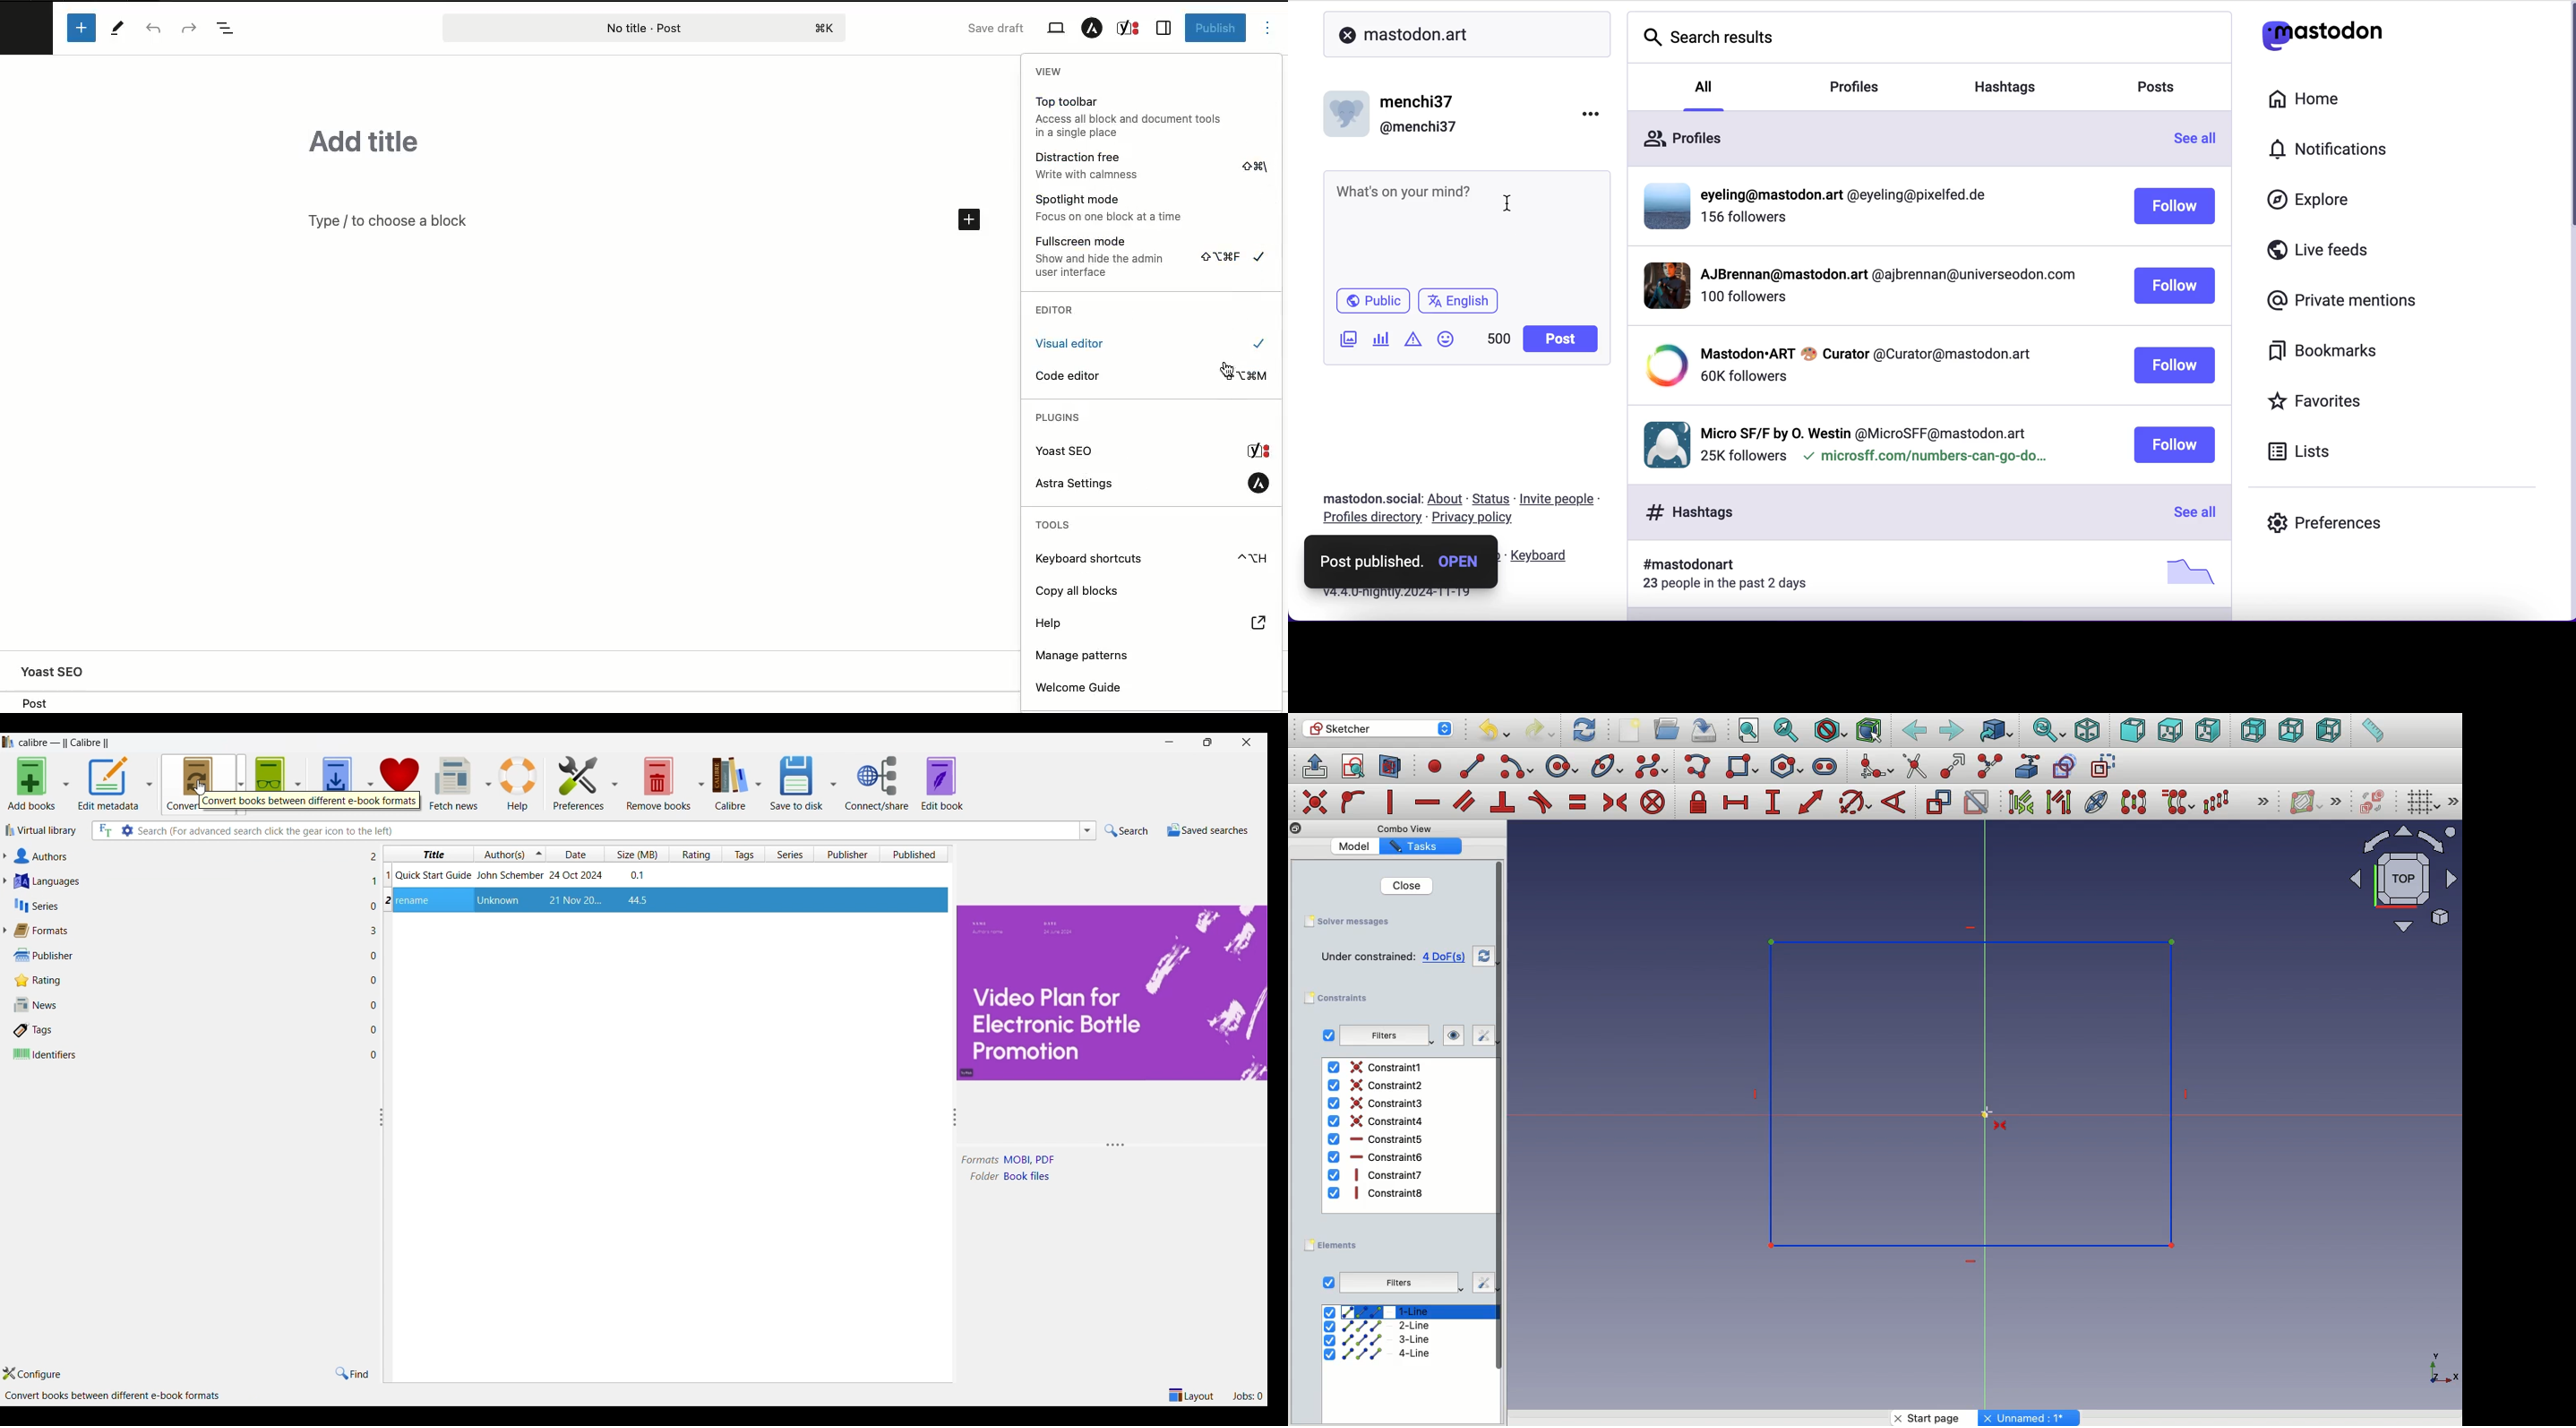  I want to click on Keyboard shortcuts, so click(1153, 559).